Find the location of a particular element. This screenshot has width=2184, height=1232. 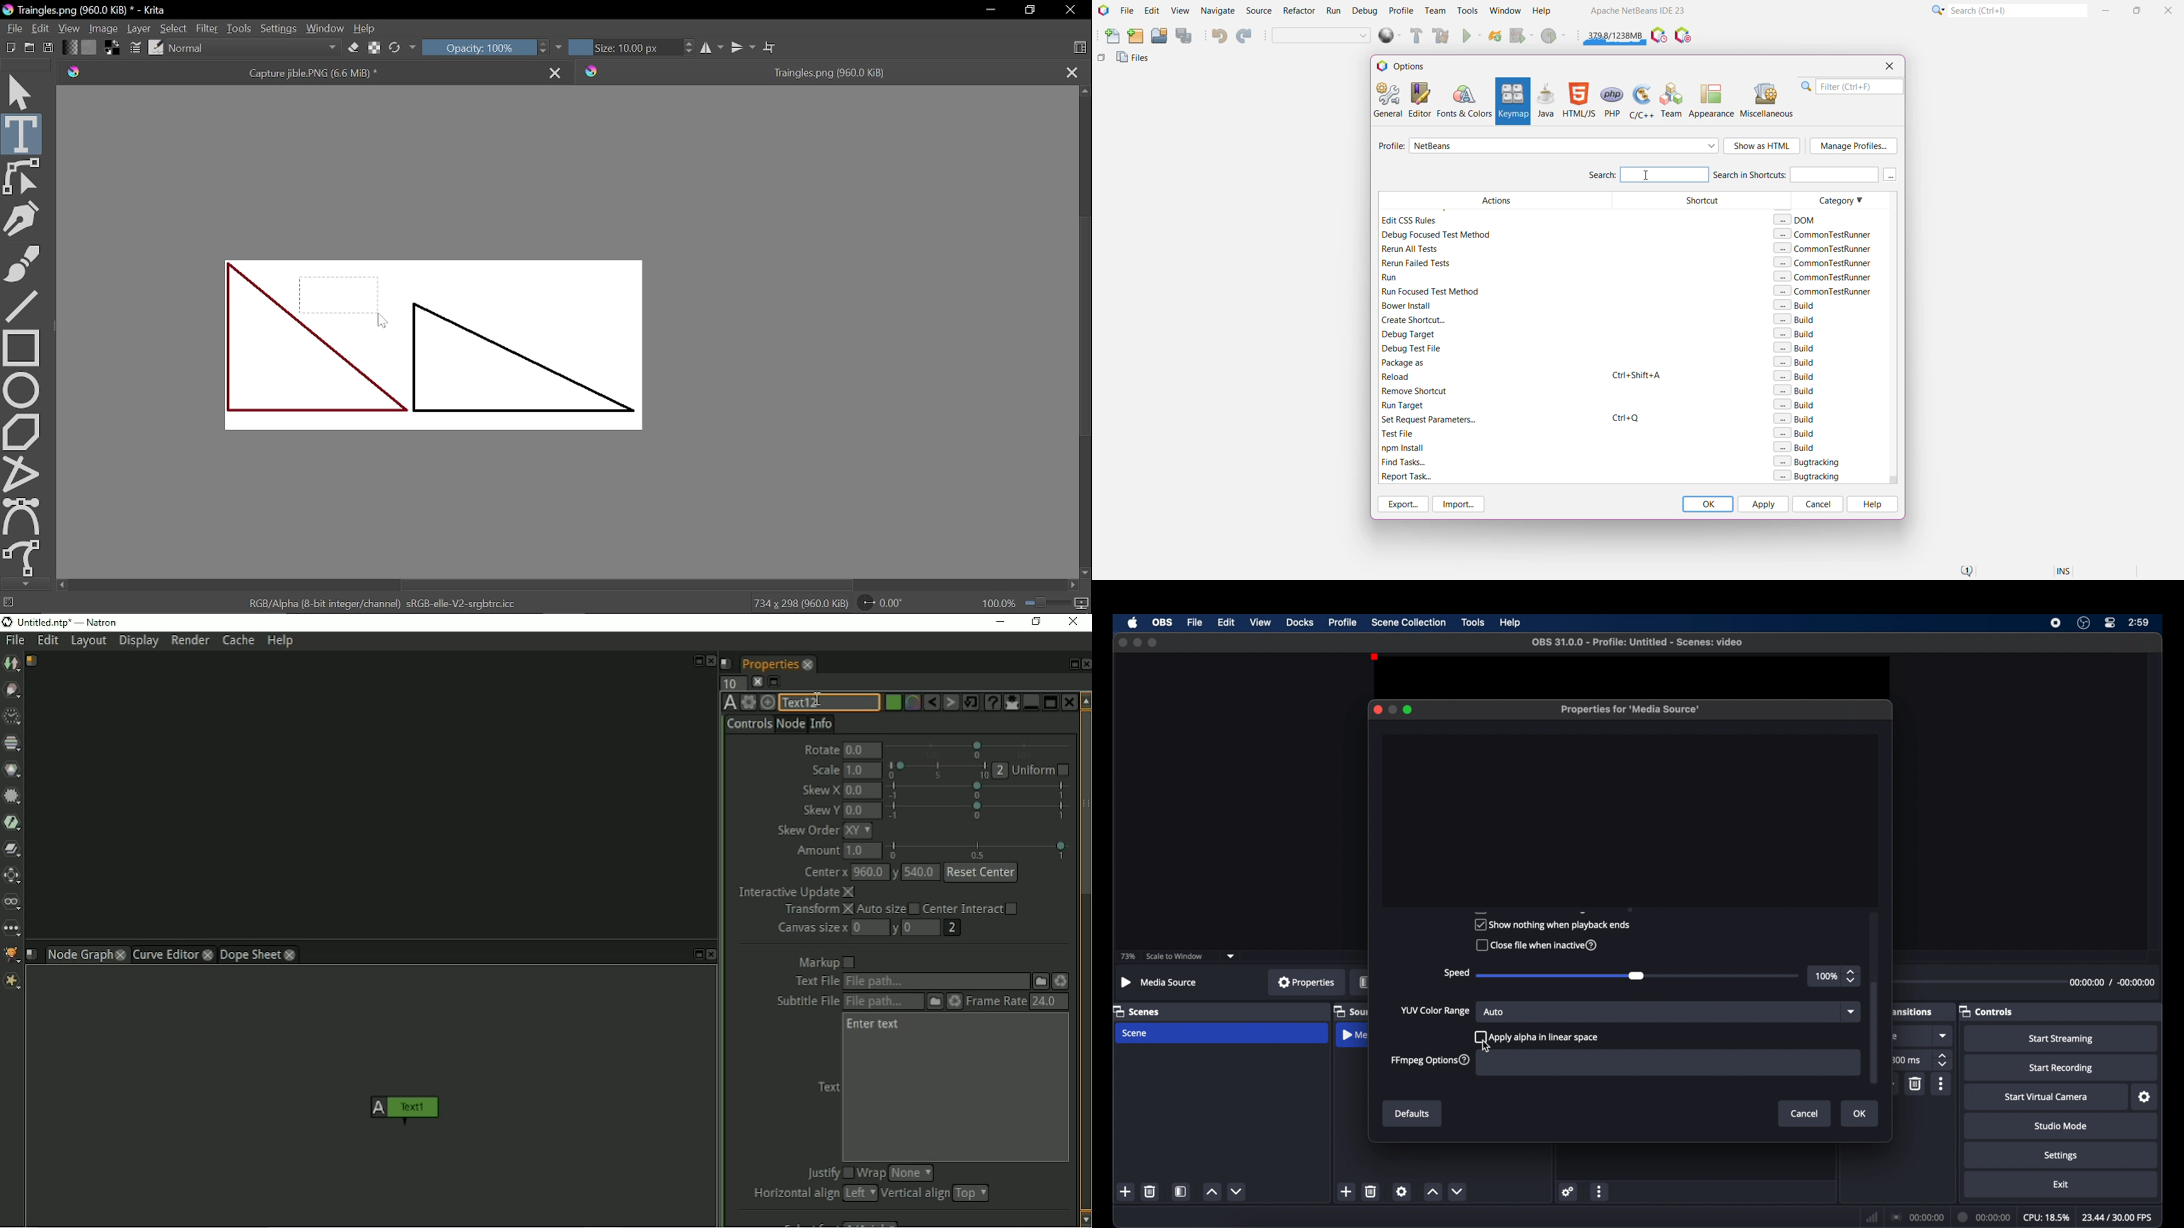

maximize is located at coordinates (1153, 642).